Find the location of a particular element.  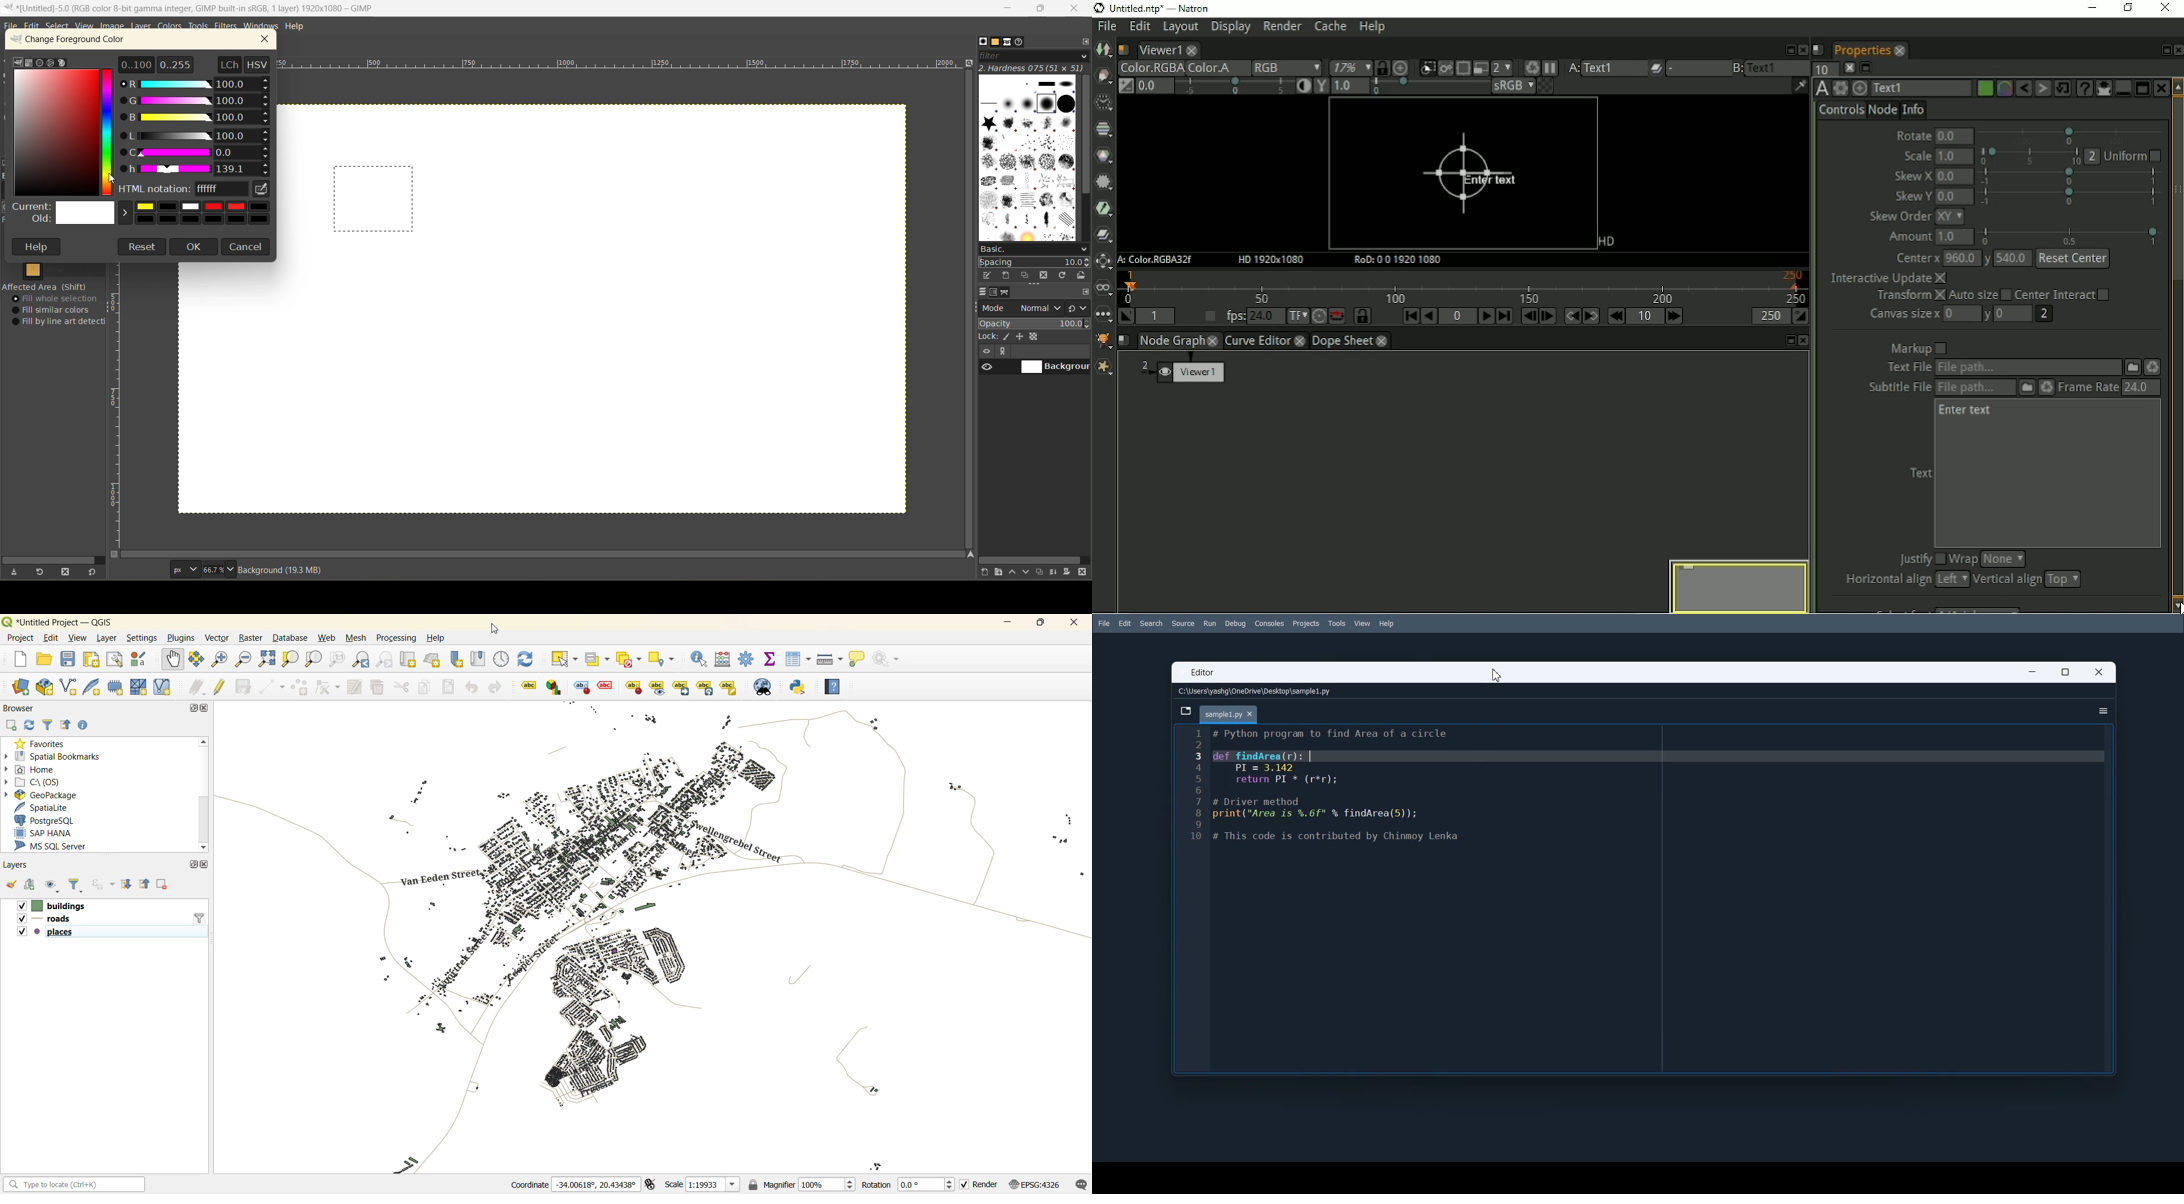

vertical scroll bar is located at coordinates (1084, 136).